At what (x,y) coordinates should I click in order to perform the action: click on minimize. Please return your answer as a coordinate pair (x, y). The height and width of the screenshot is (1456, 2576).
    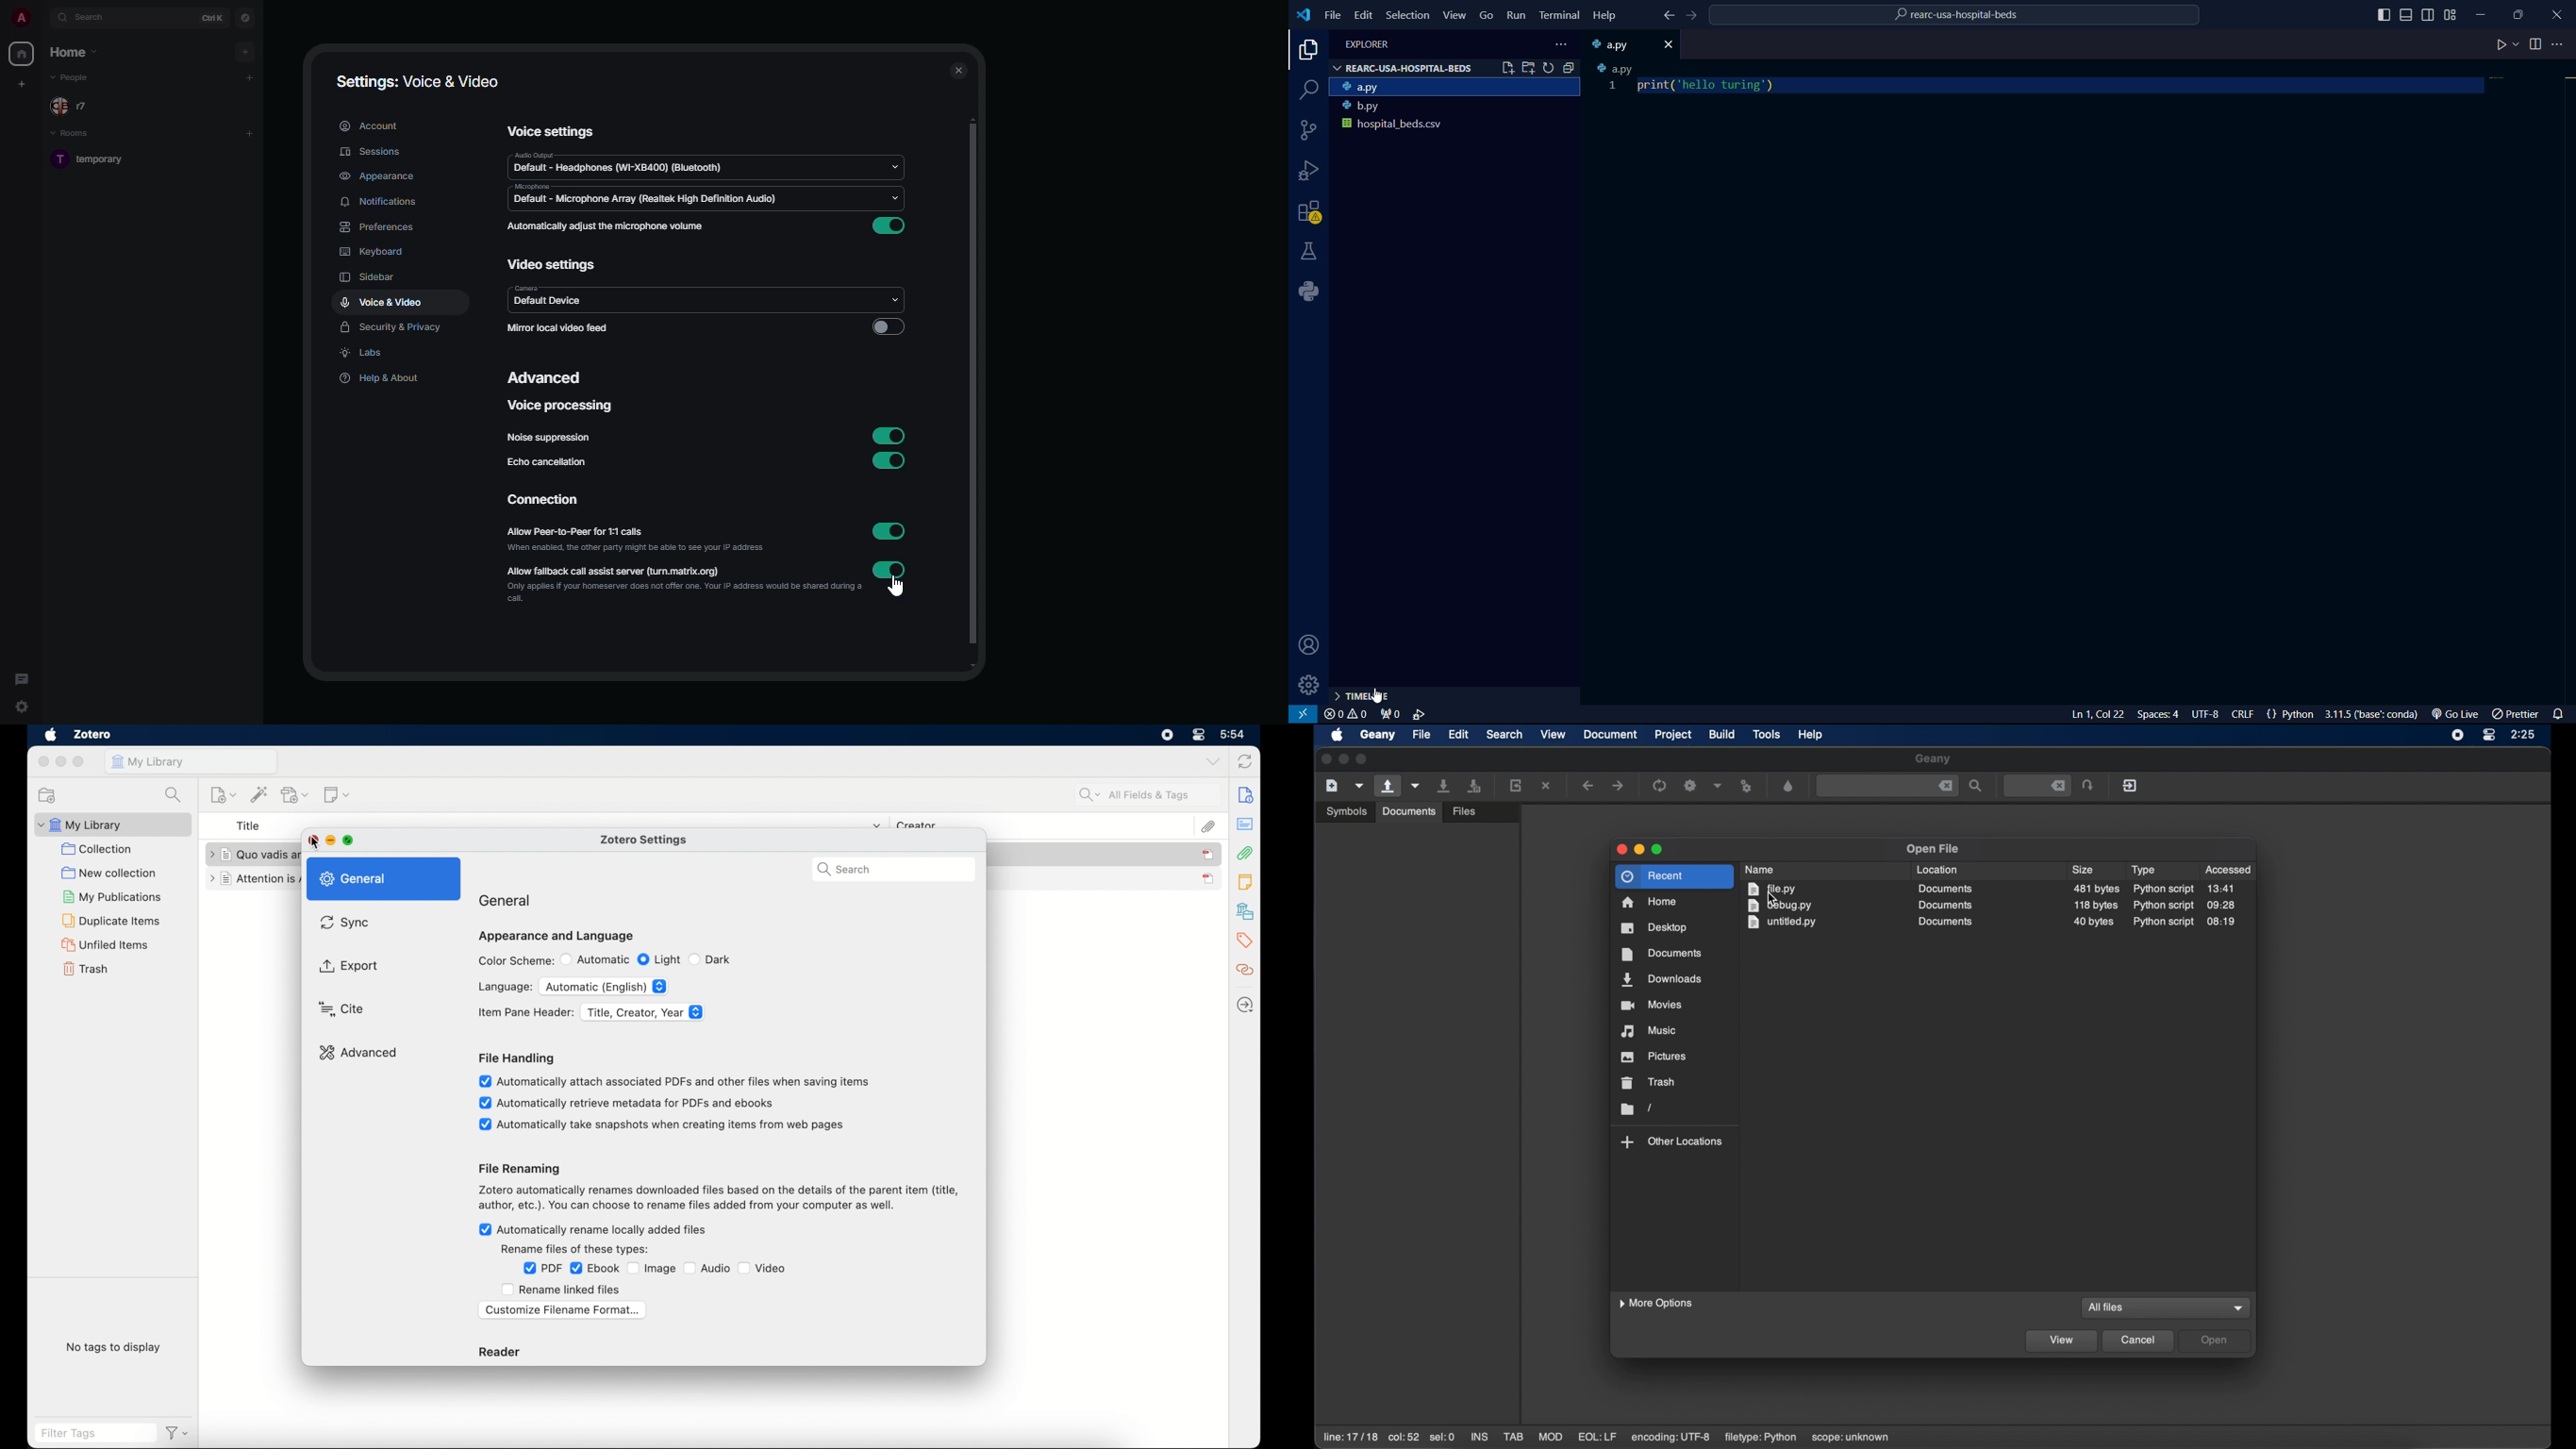
    Looking at the image, I should click on (331, 841).